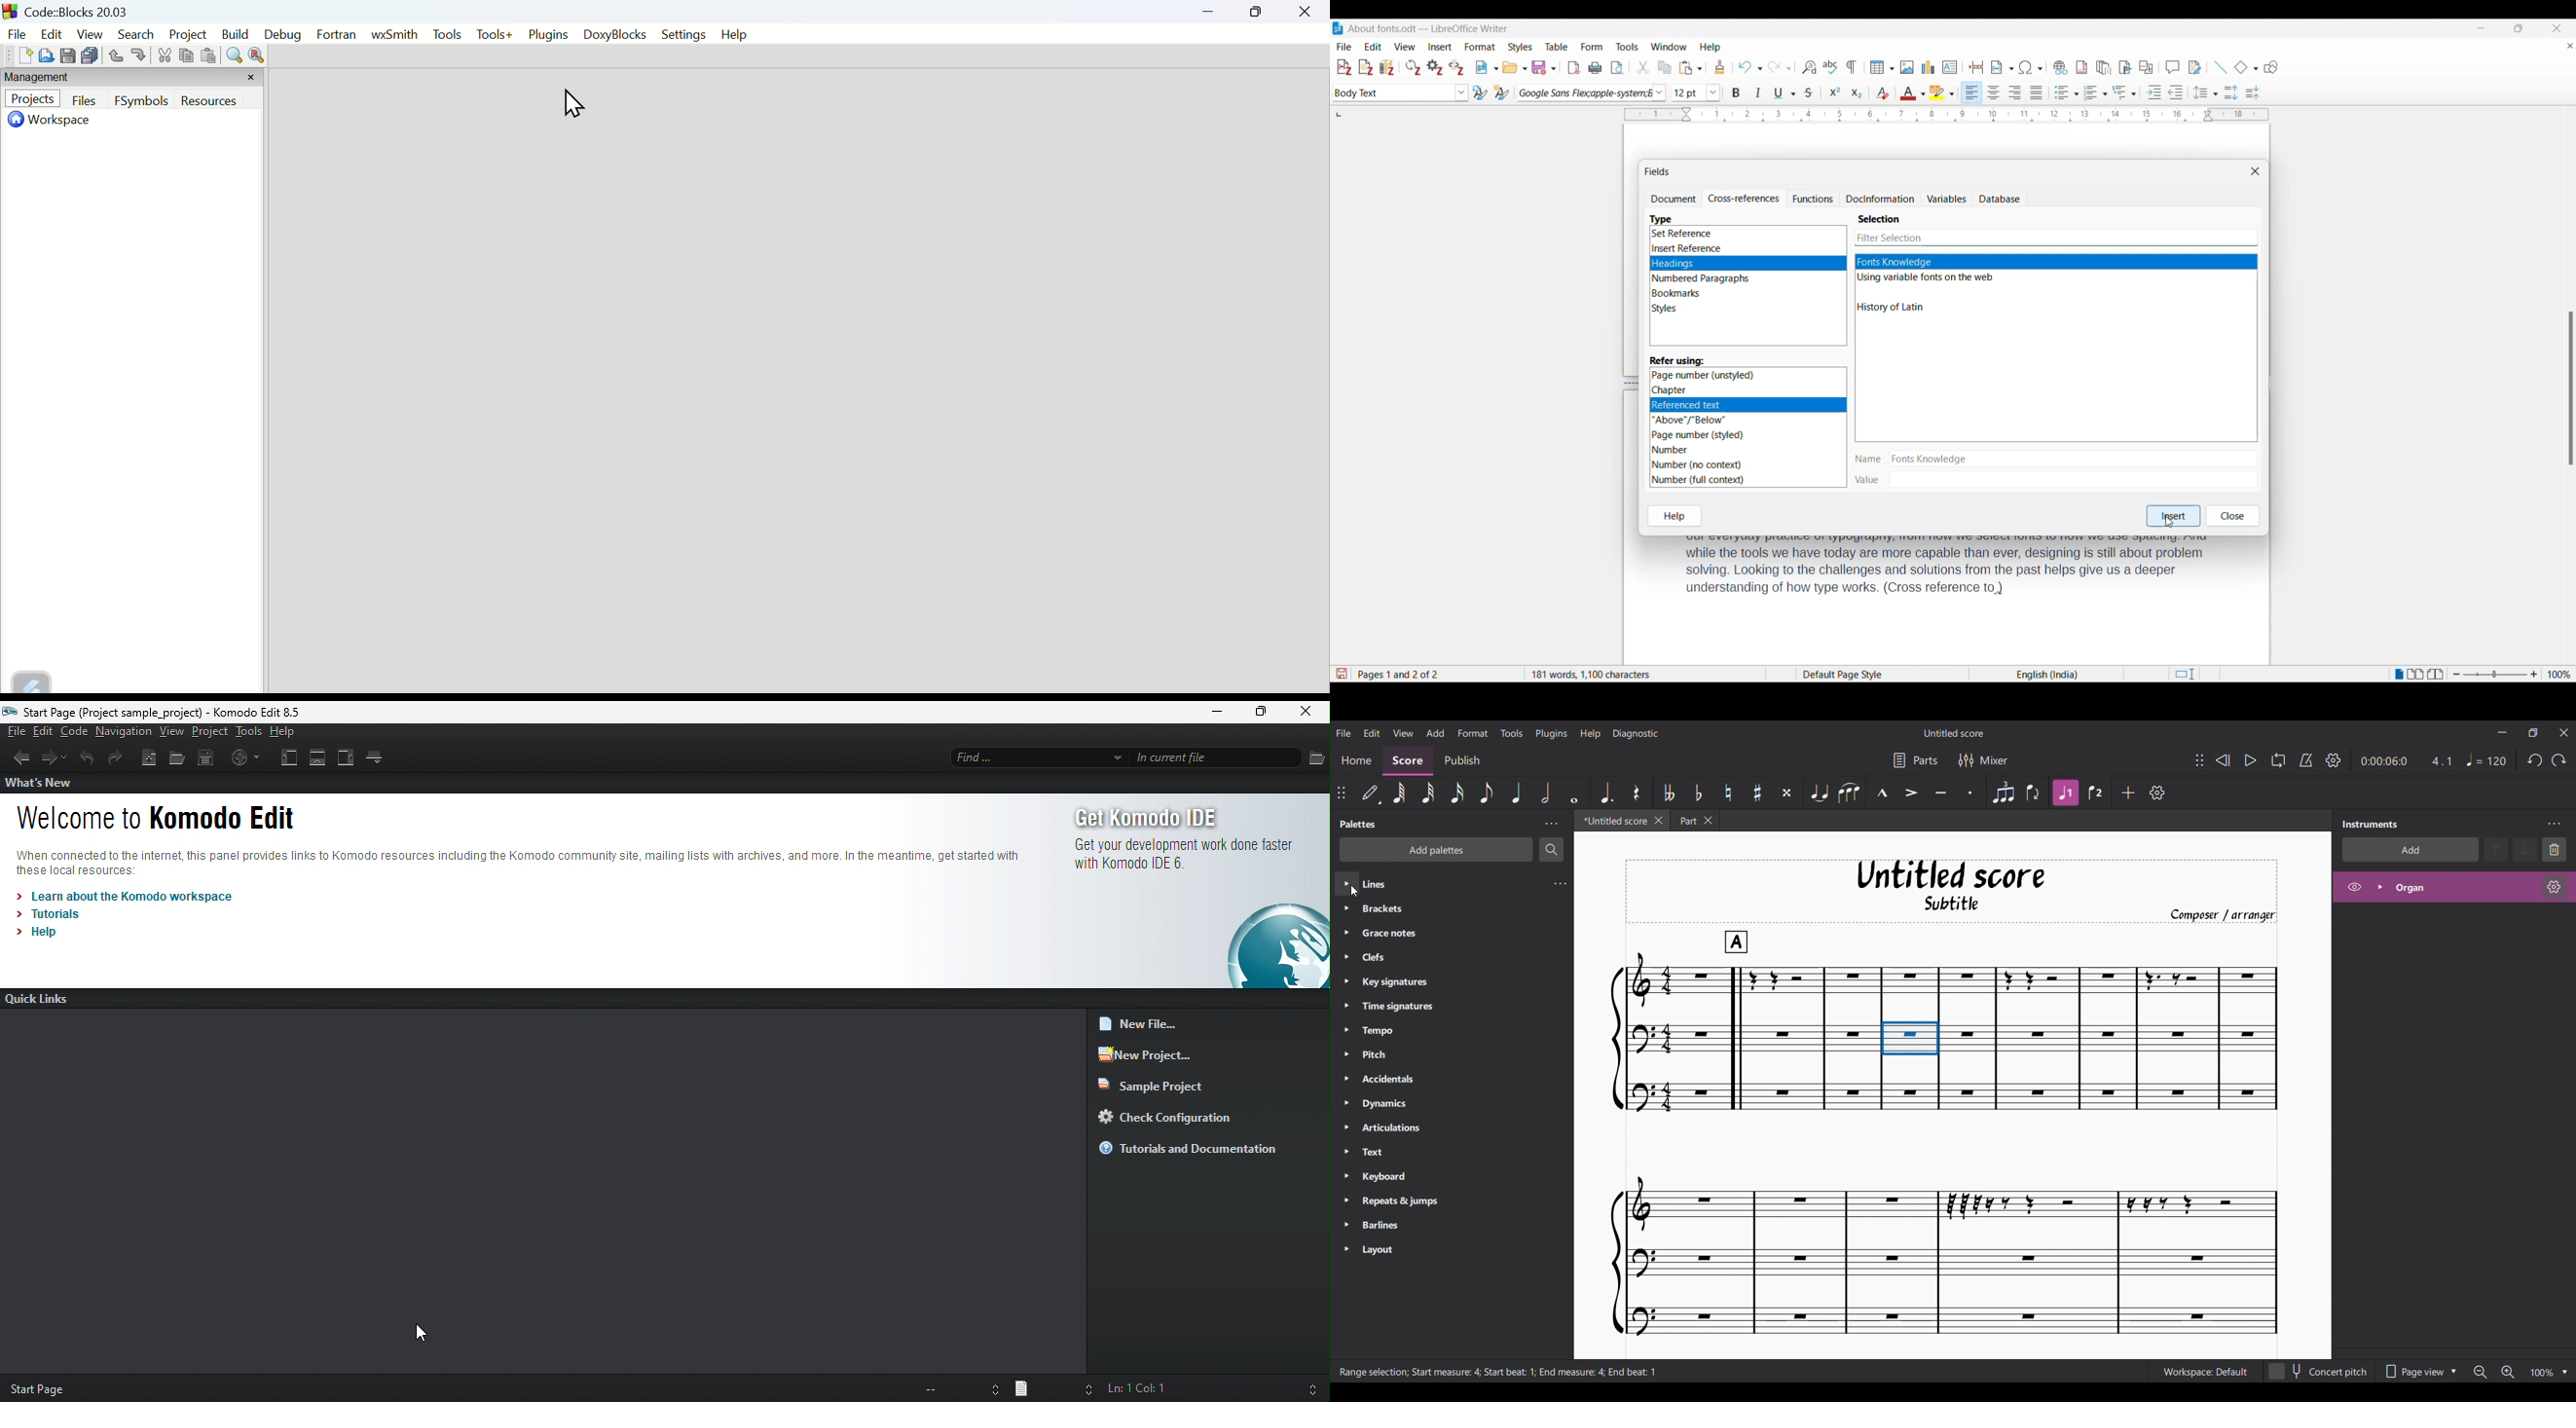  I want to click on Panel settings, so click(1551, 824).